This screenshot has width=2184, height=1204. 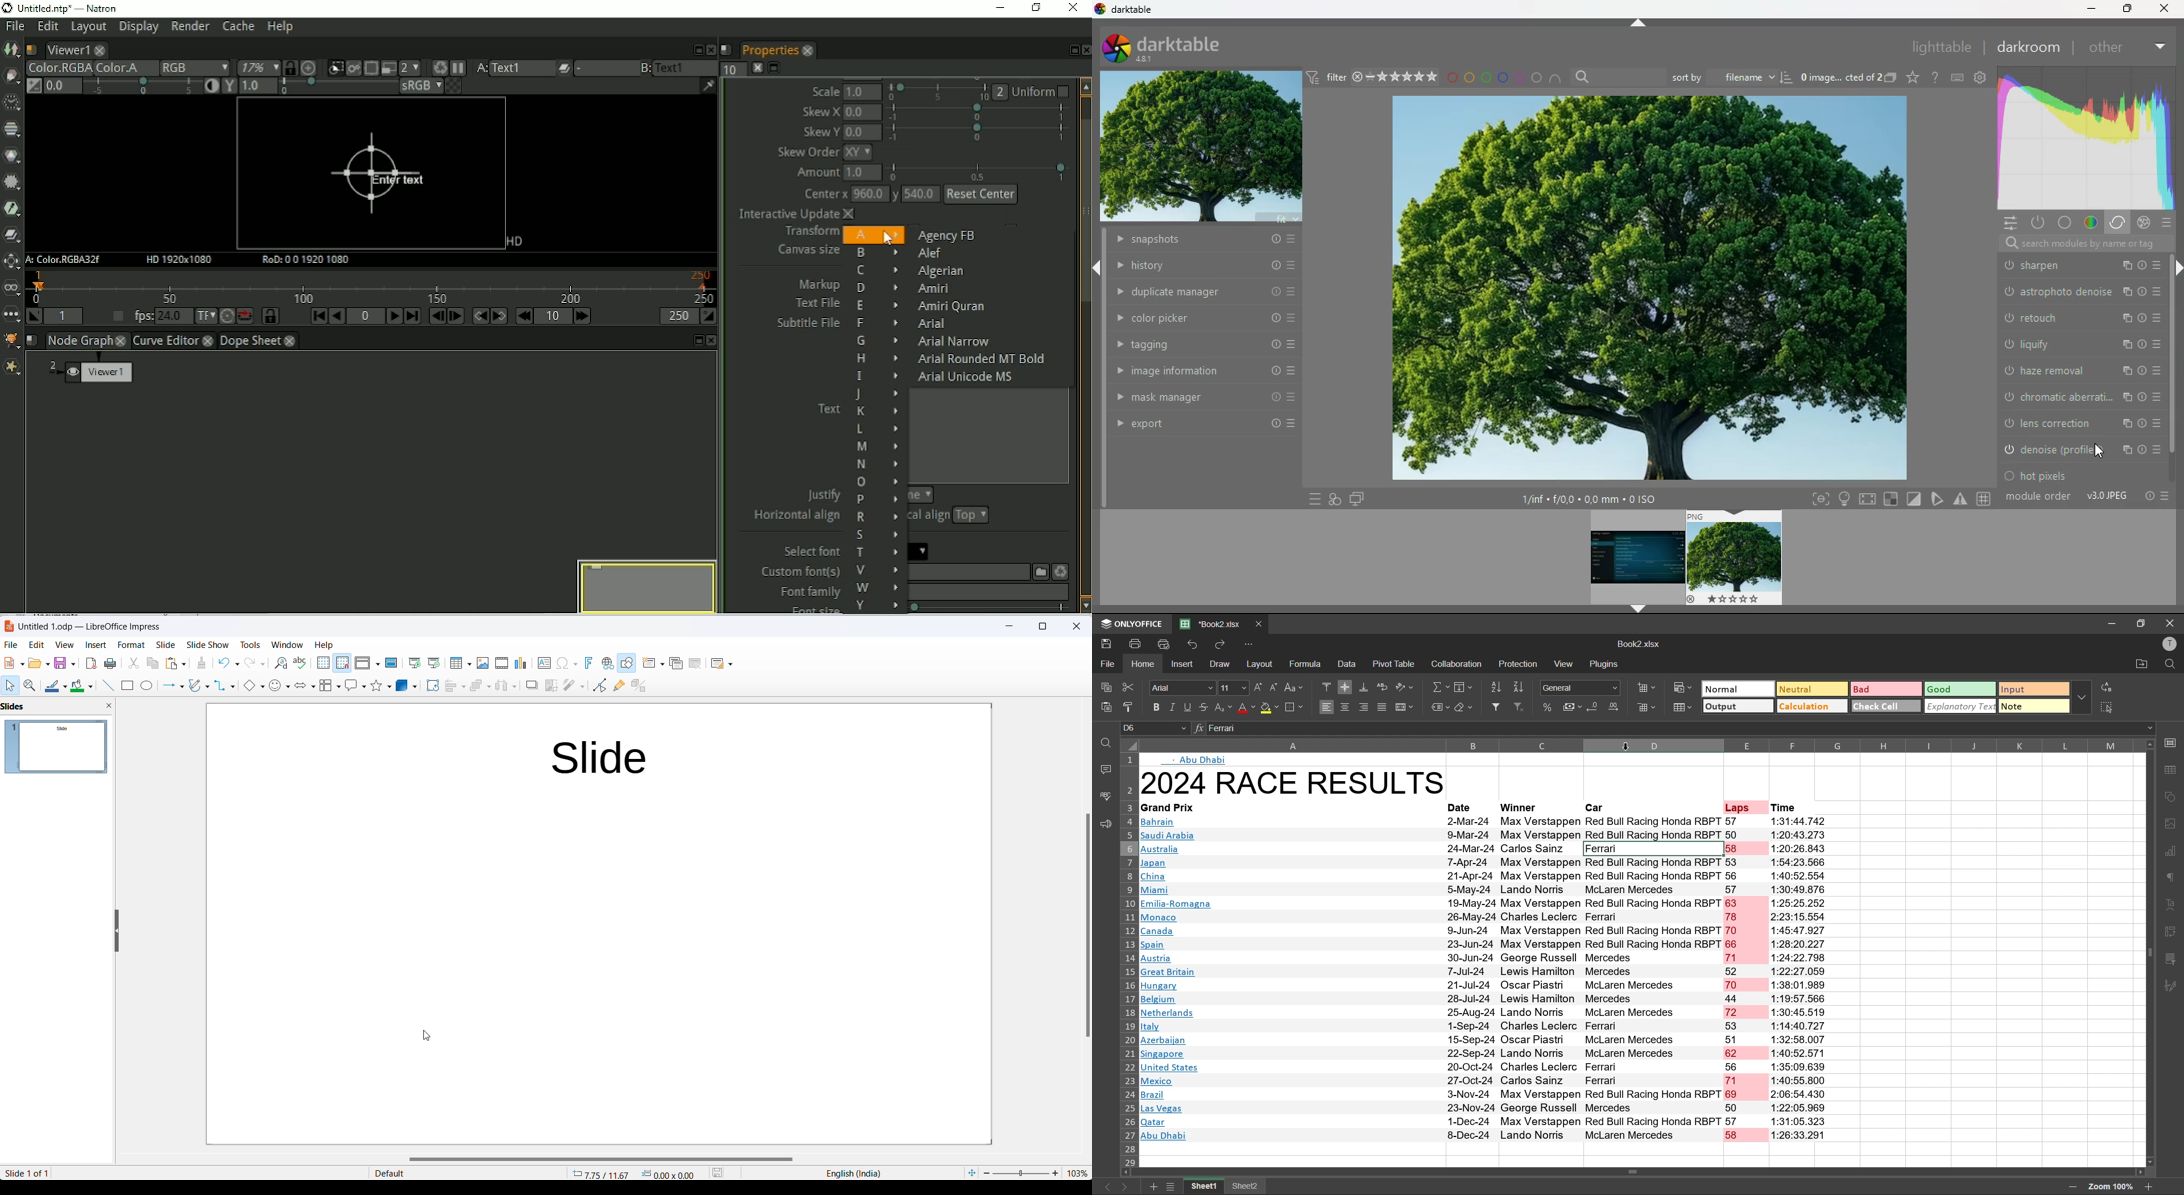 I want to click on sub\superscript, so click(x=1223, y=707).